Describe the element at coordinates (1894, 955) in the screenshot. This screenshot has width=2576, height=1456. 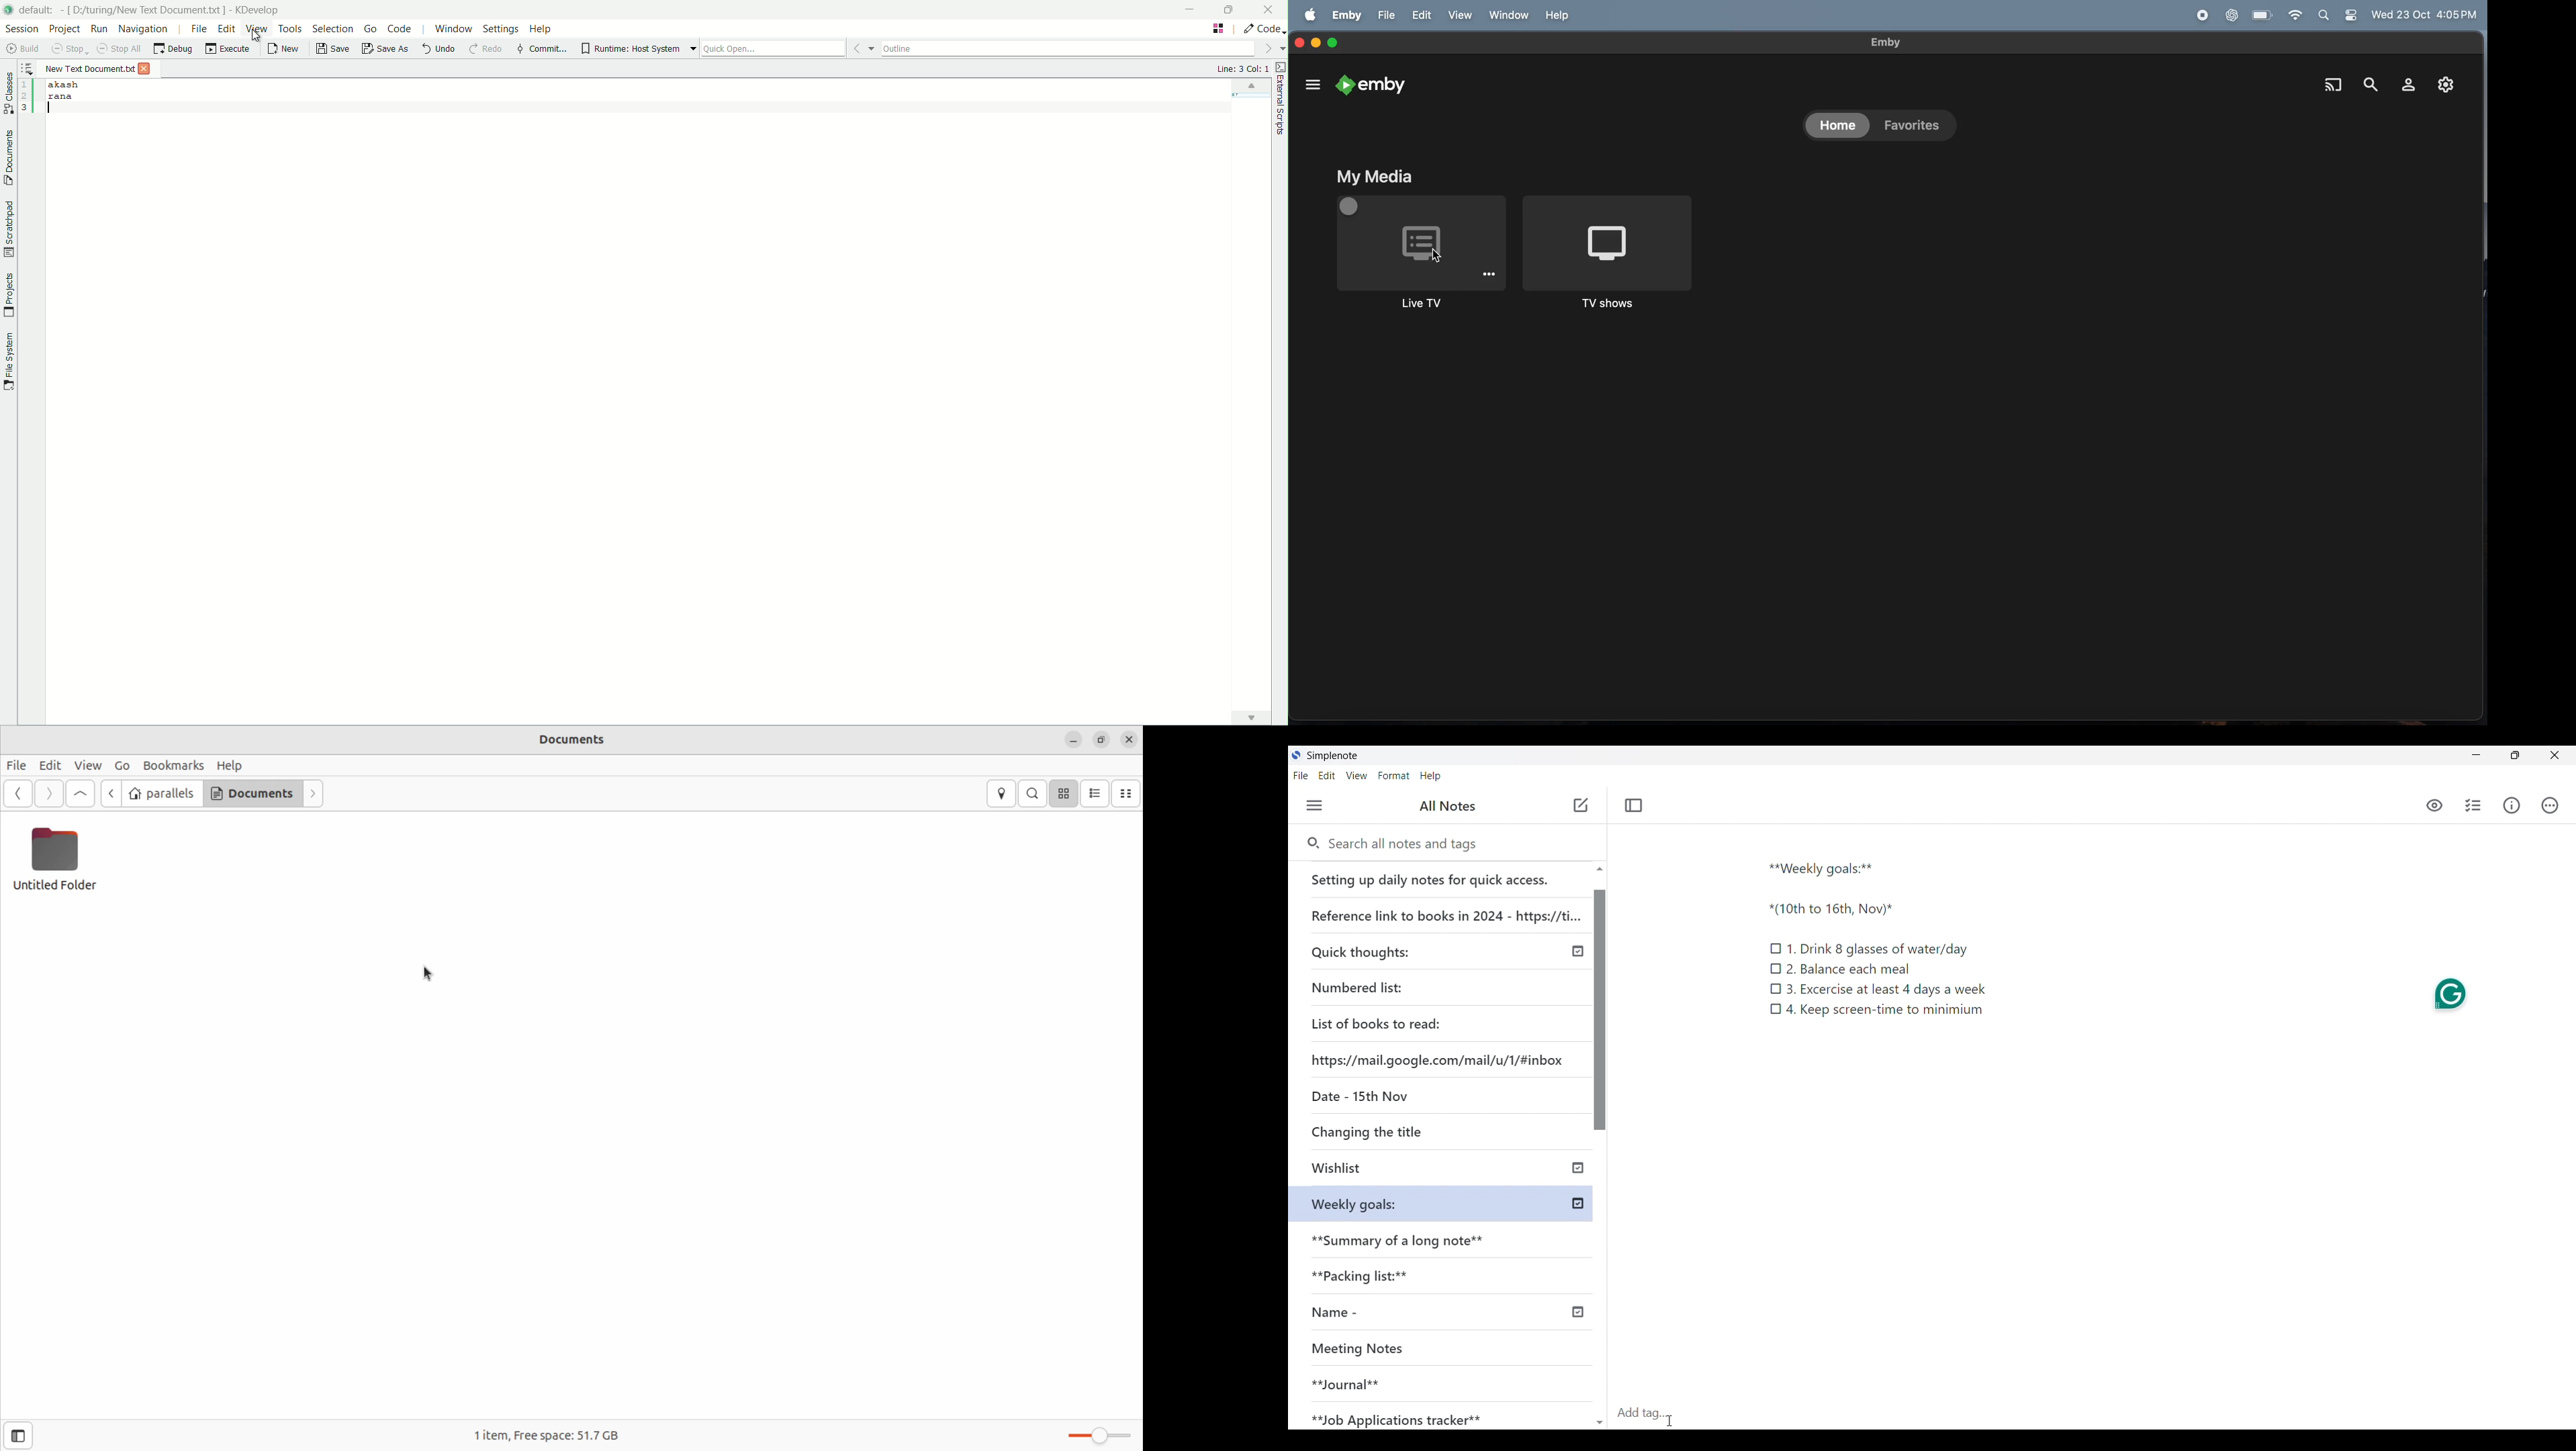
I see `**Weekly goals:**

*(10th to 16th, Nov)*

O 1. Drink 8 glasses of water/day

0 2. Balance each meal

0 3. Excercise at least 4 days a week
O 4. Keep screen-time to minimium` at that location.